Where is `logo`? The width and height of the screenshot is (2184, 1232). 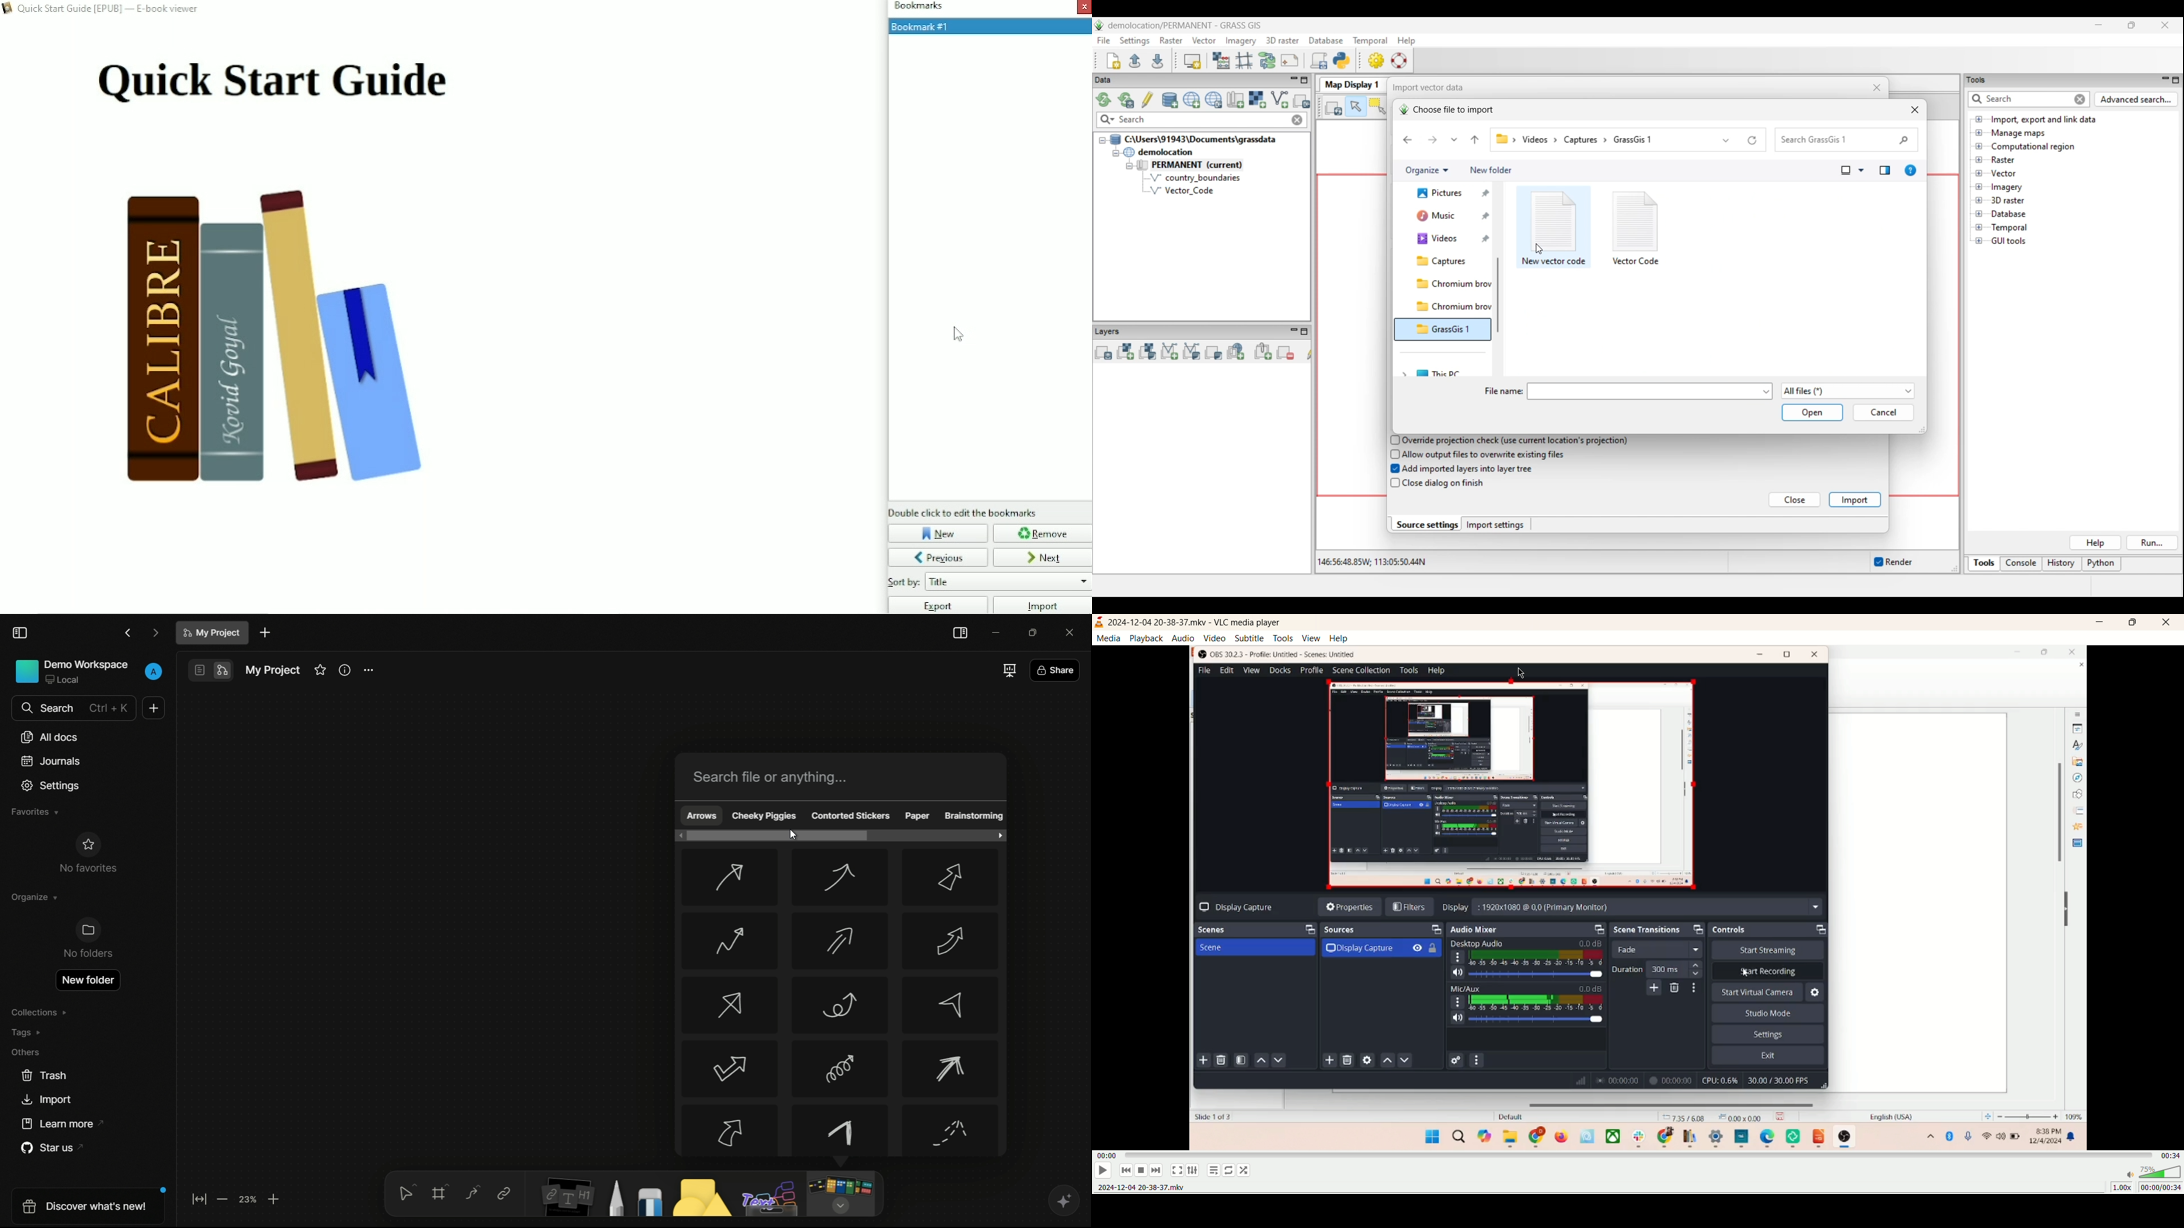 logo is located at coordinates (8, 10).